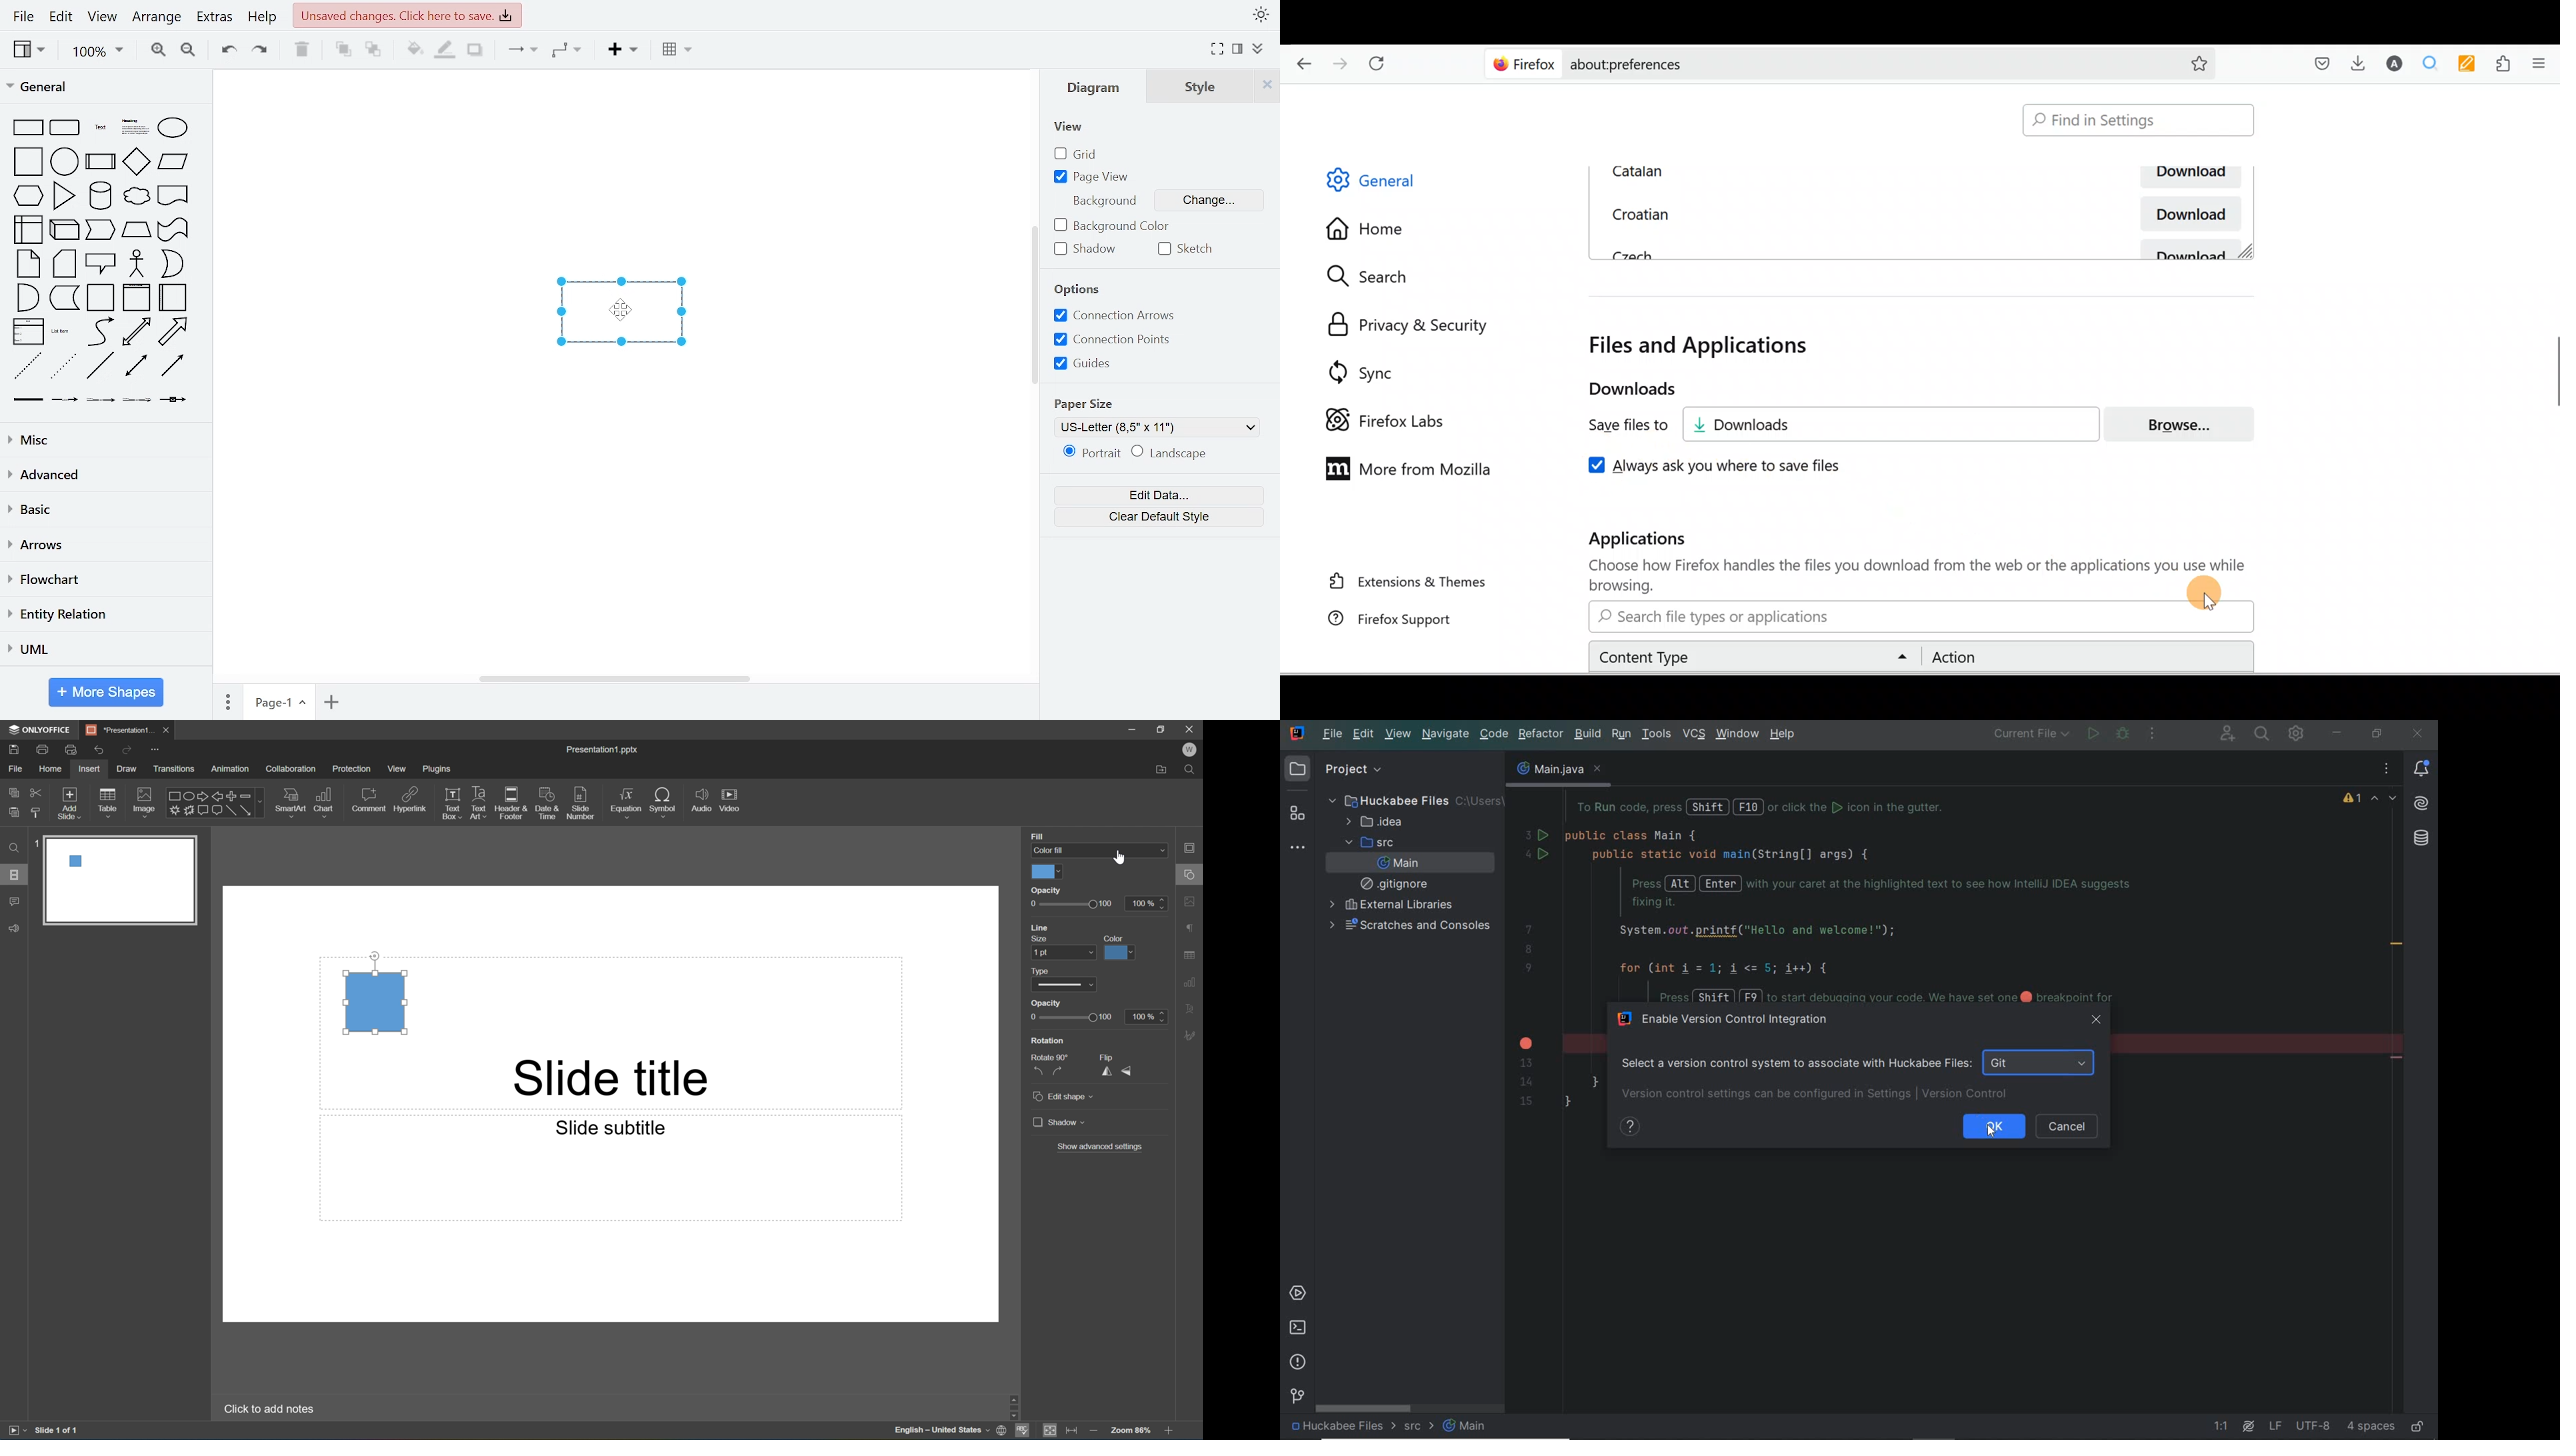 This screenshot has width=2576, height=1456. What do you see at coordinates (2139, 121) in the screenshot?
I see `Search bar` at bounding box center [2139, 121].